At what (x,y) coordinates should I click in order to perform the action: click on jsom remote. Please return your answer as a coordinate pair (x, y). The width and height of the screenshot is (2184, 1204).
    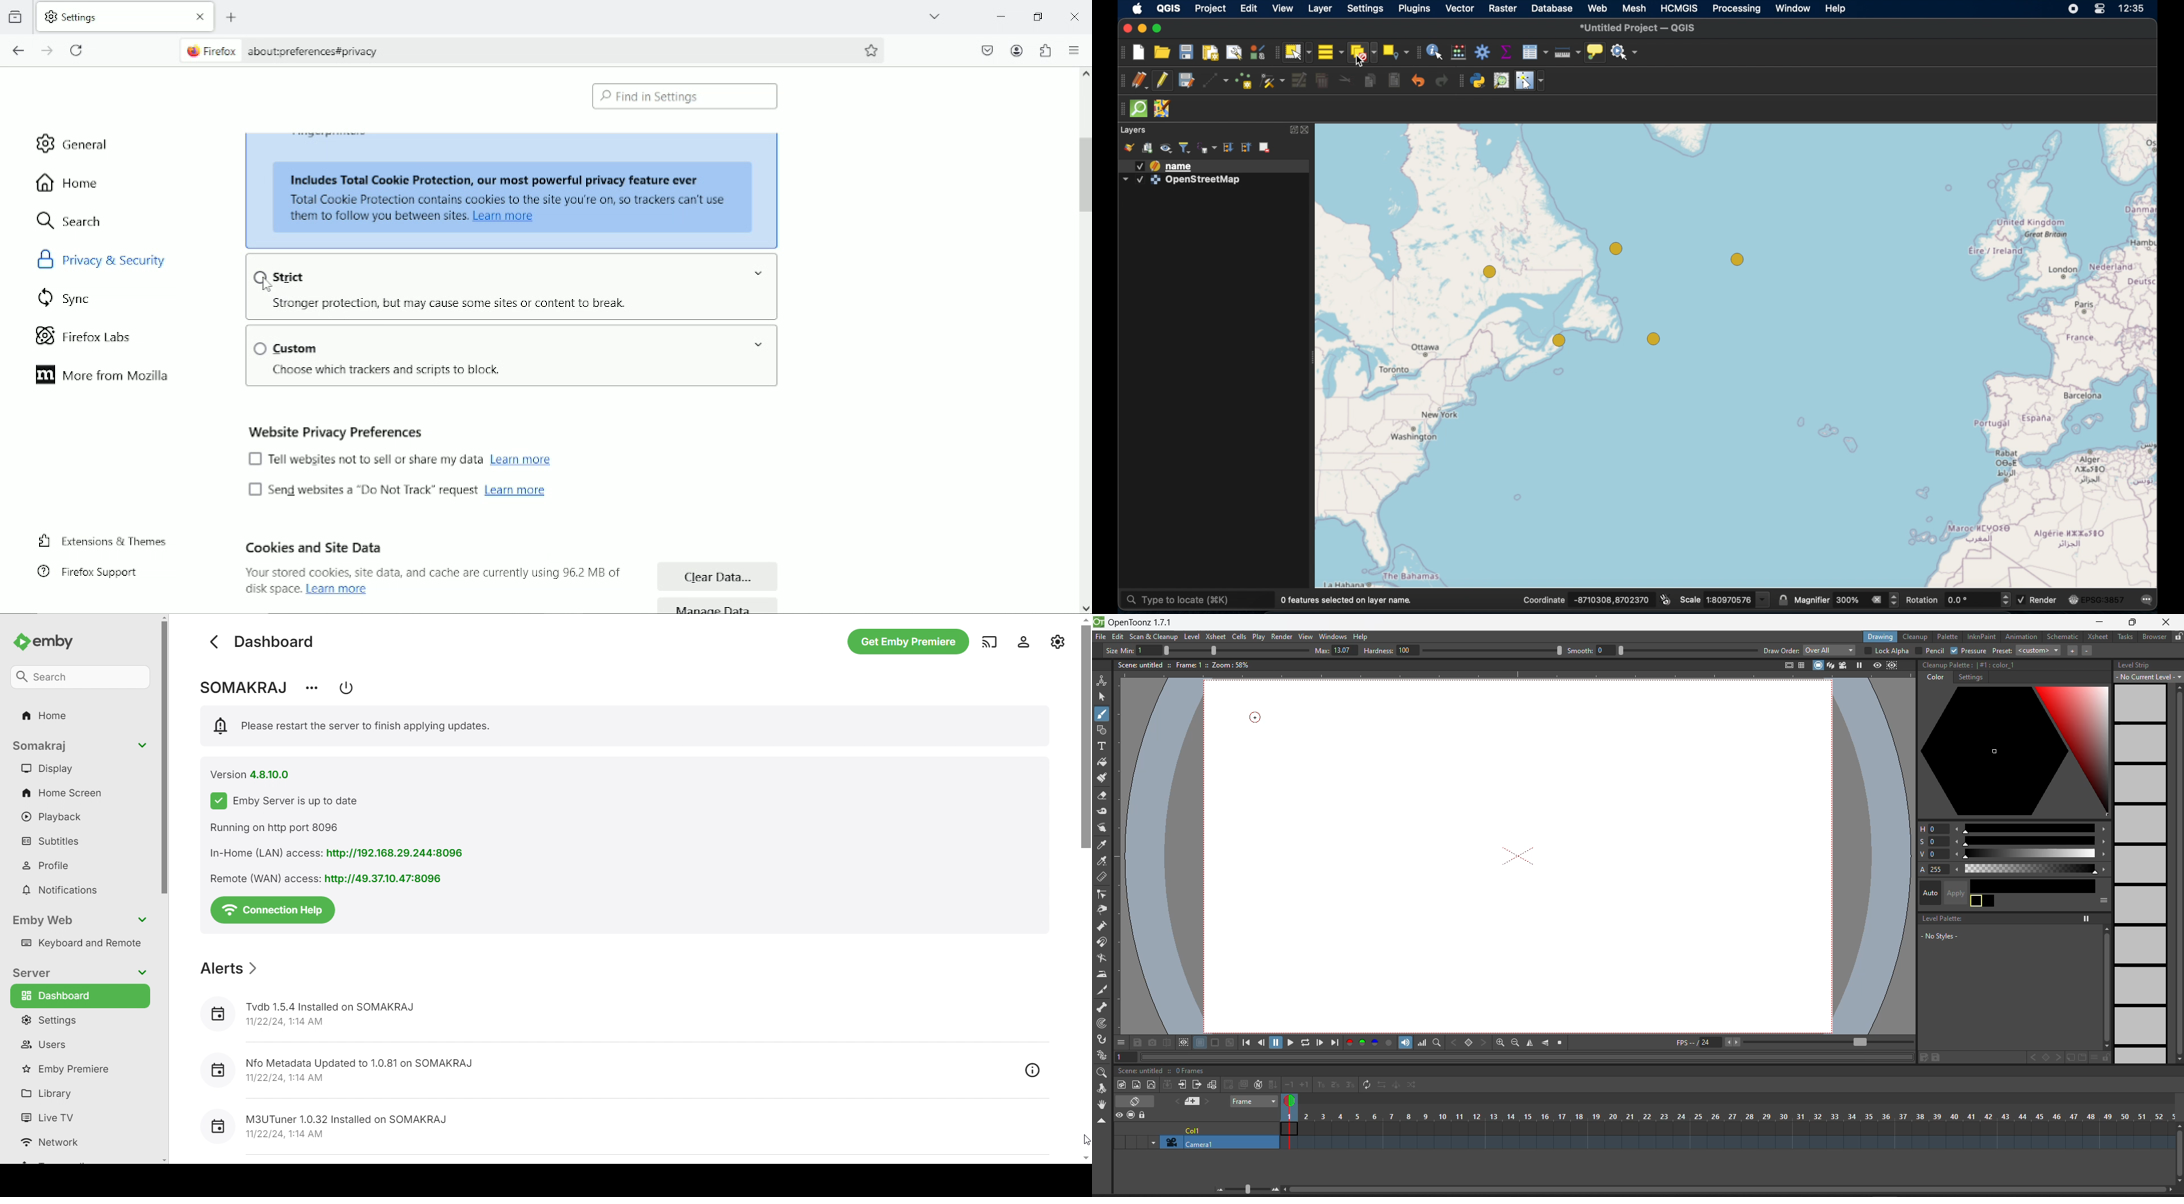
    Looking at the image, I should click on (1162, 108).